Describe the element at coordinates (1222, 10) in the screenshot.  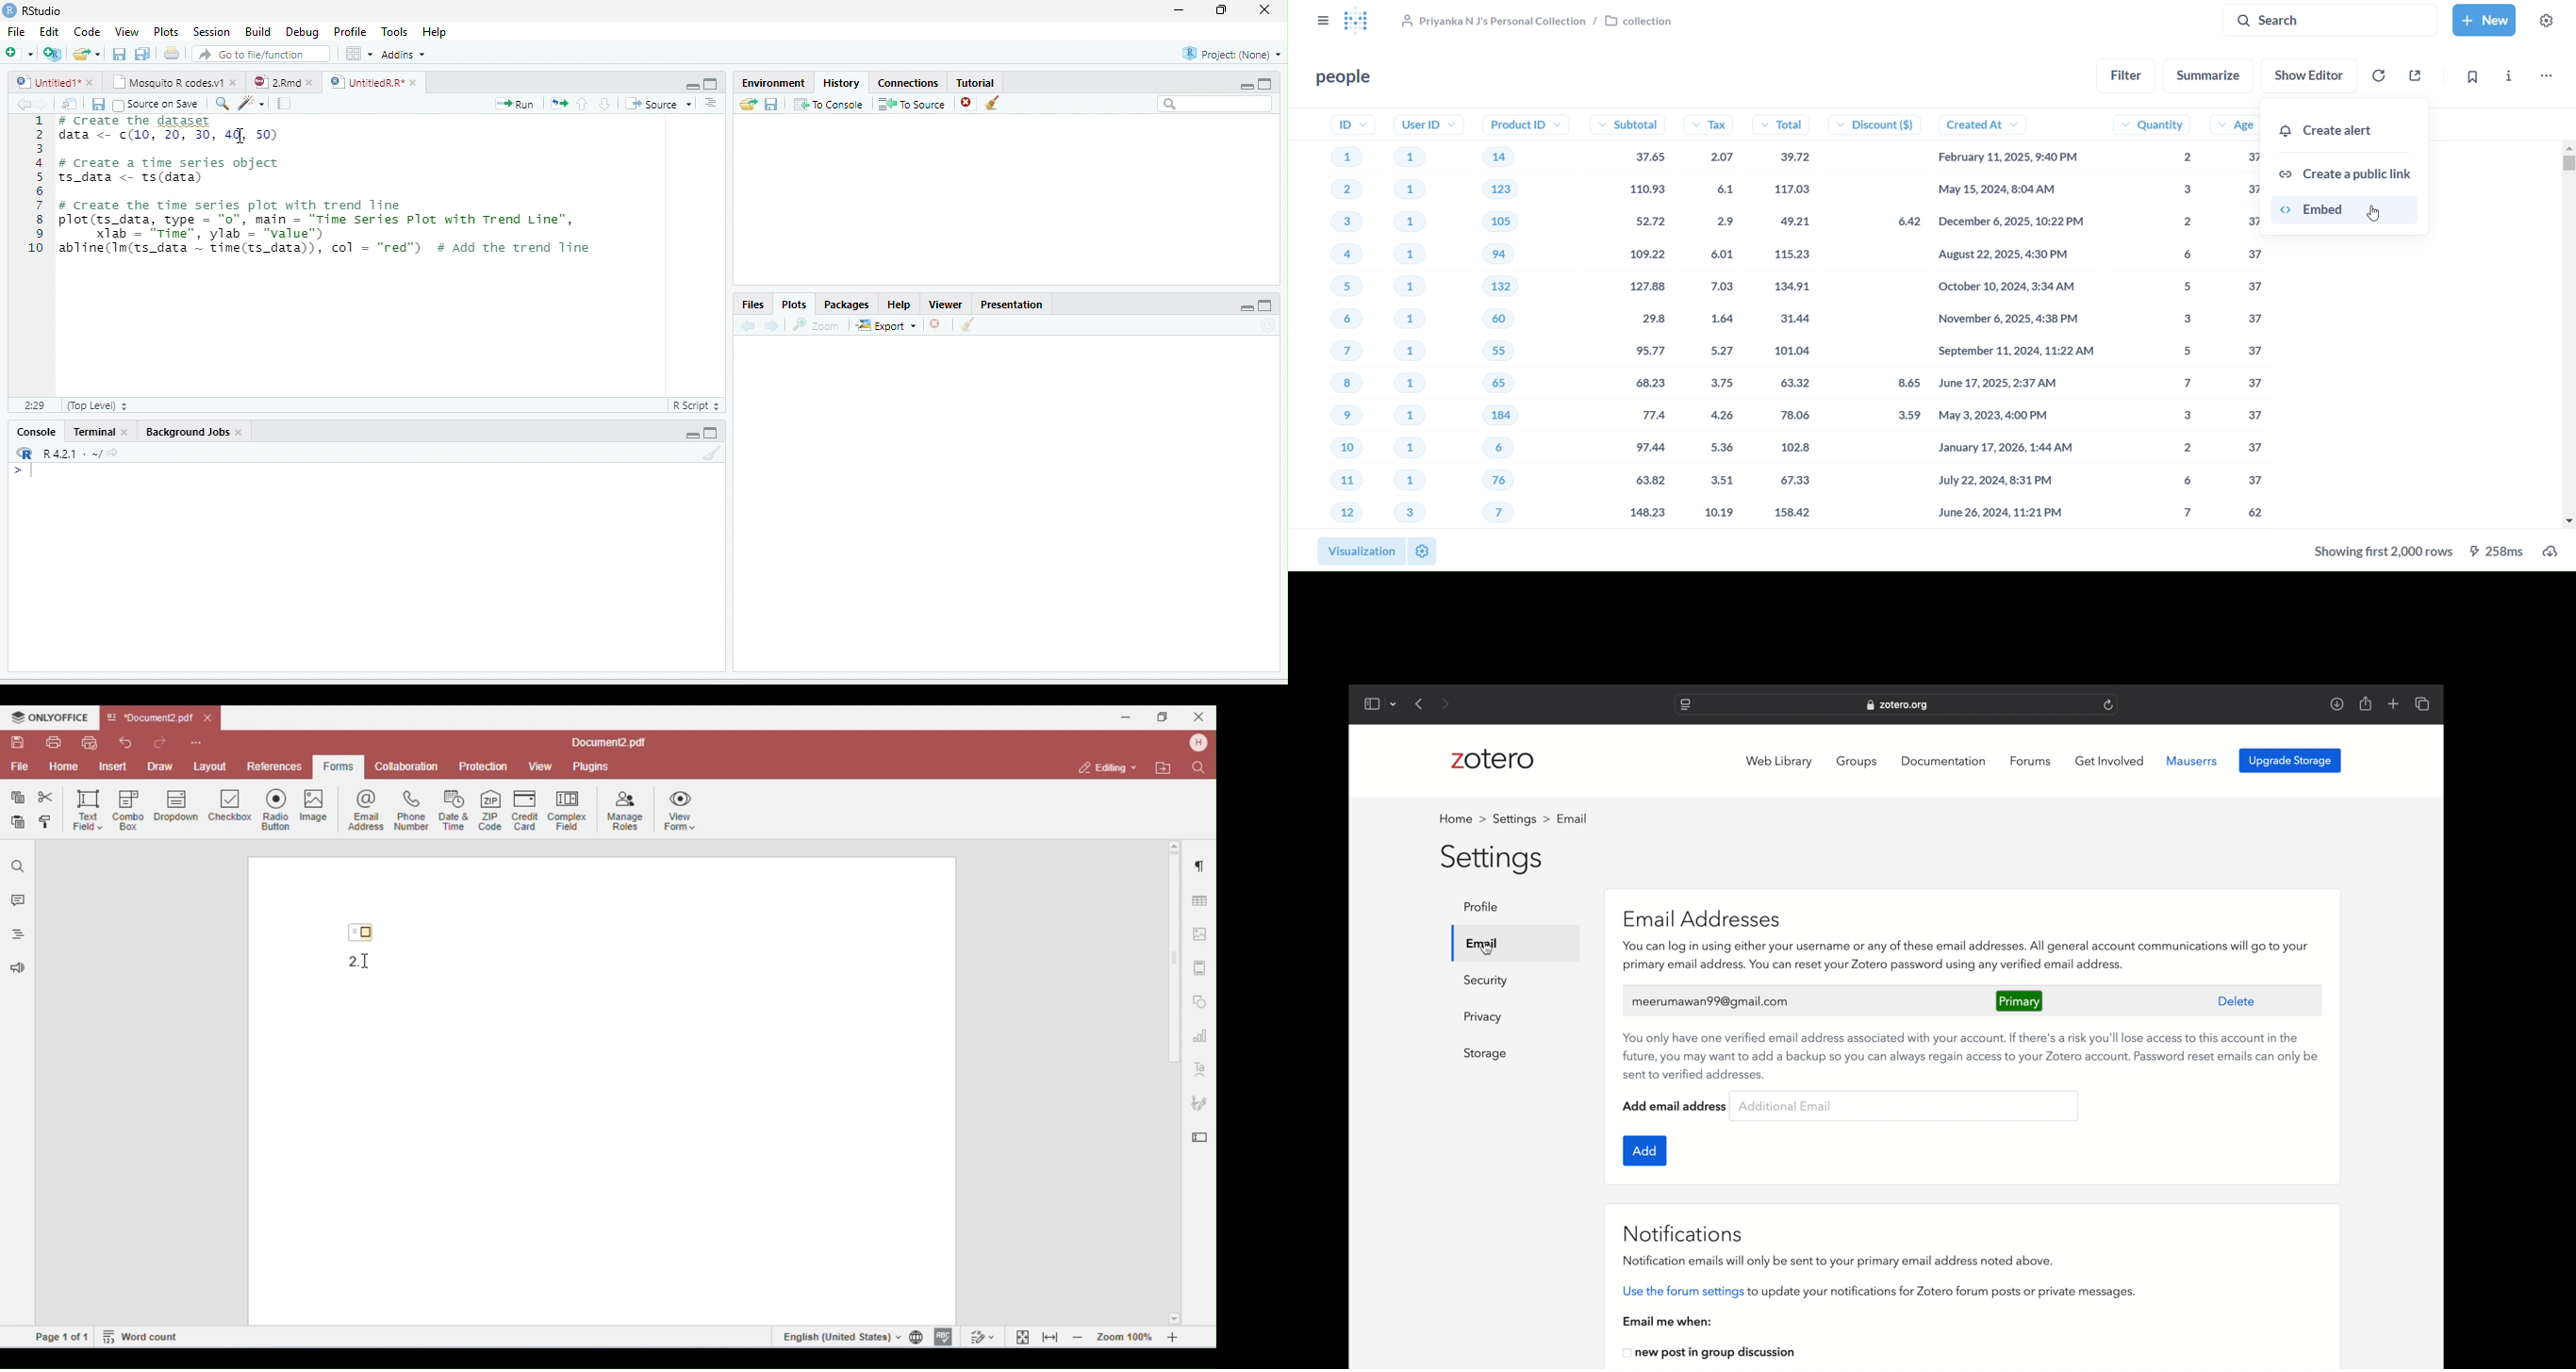
I see `restore` at that location.